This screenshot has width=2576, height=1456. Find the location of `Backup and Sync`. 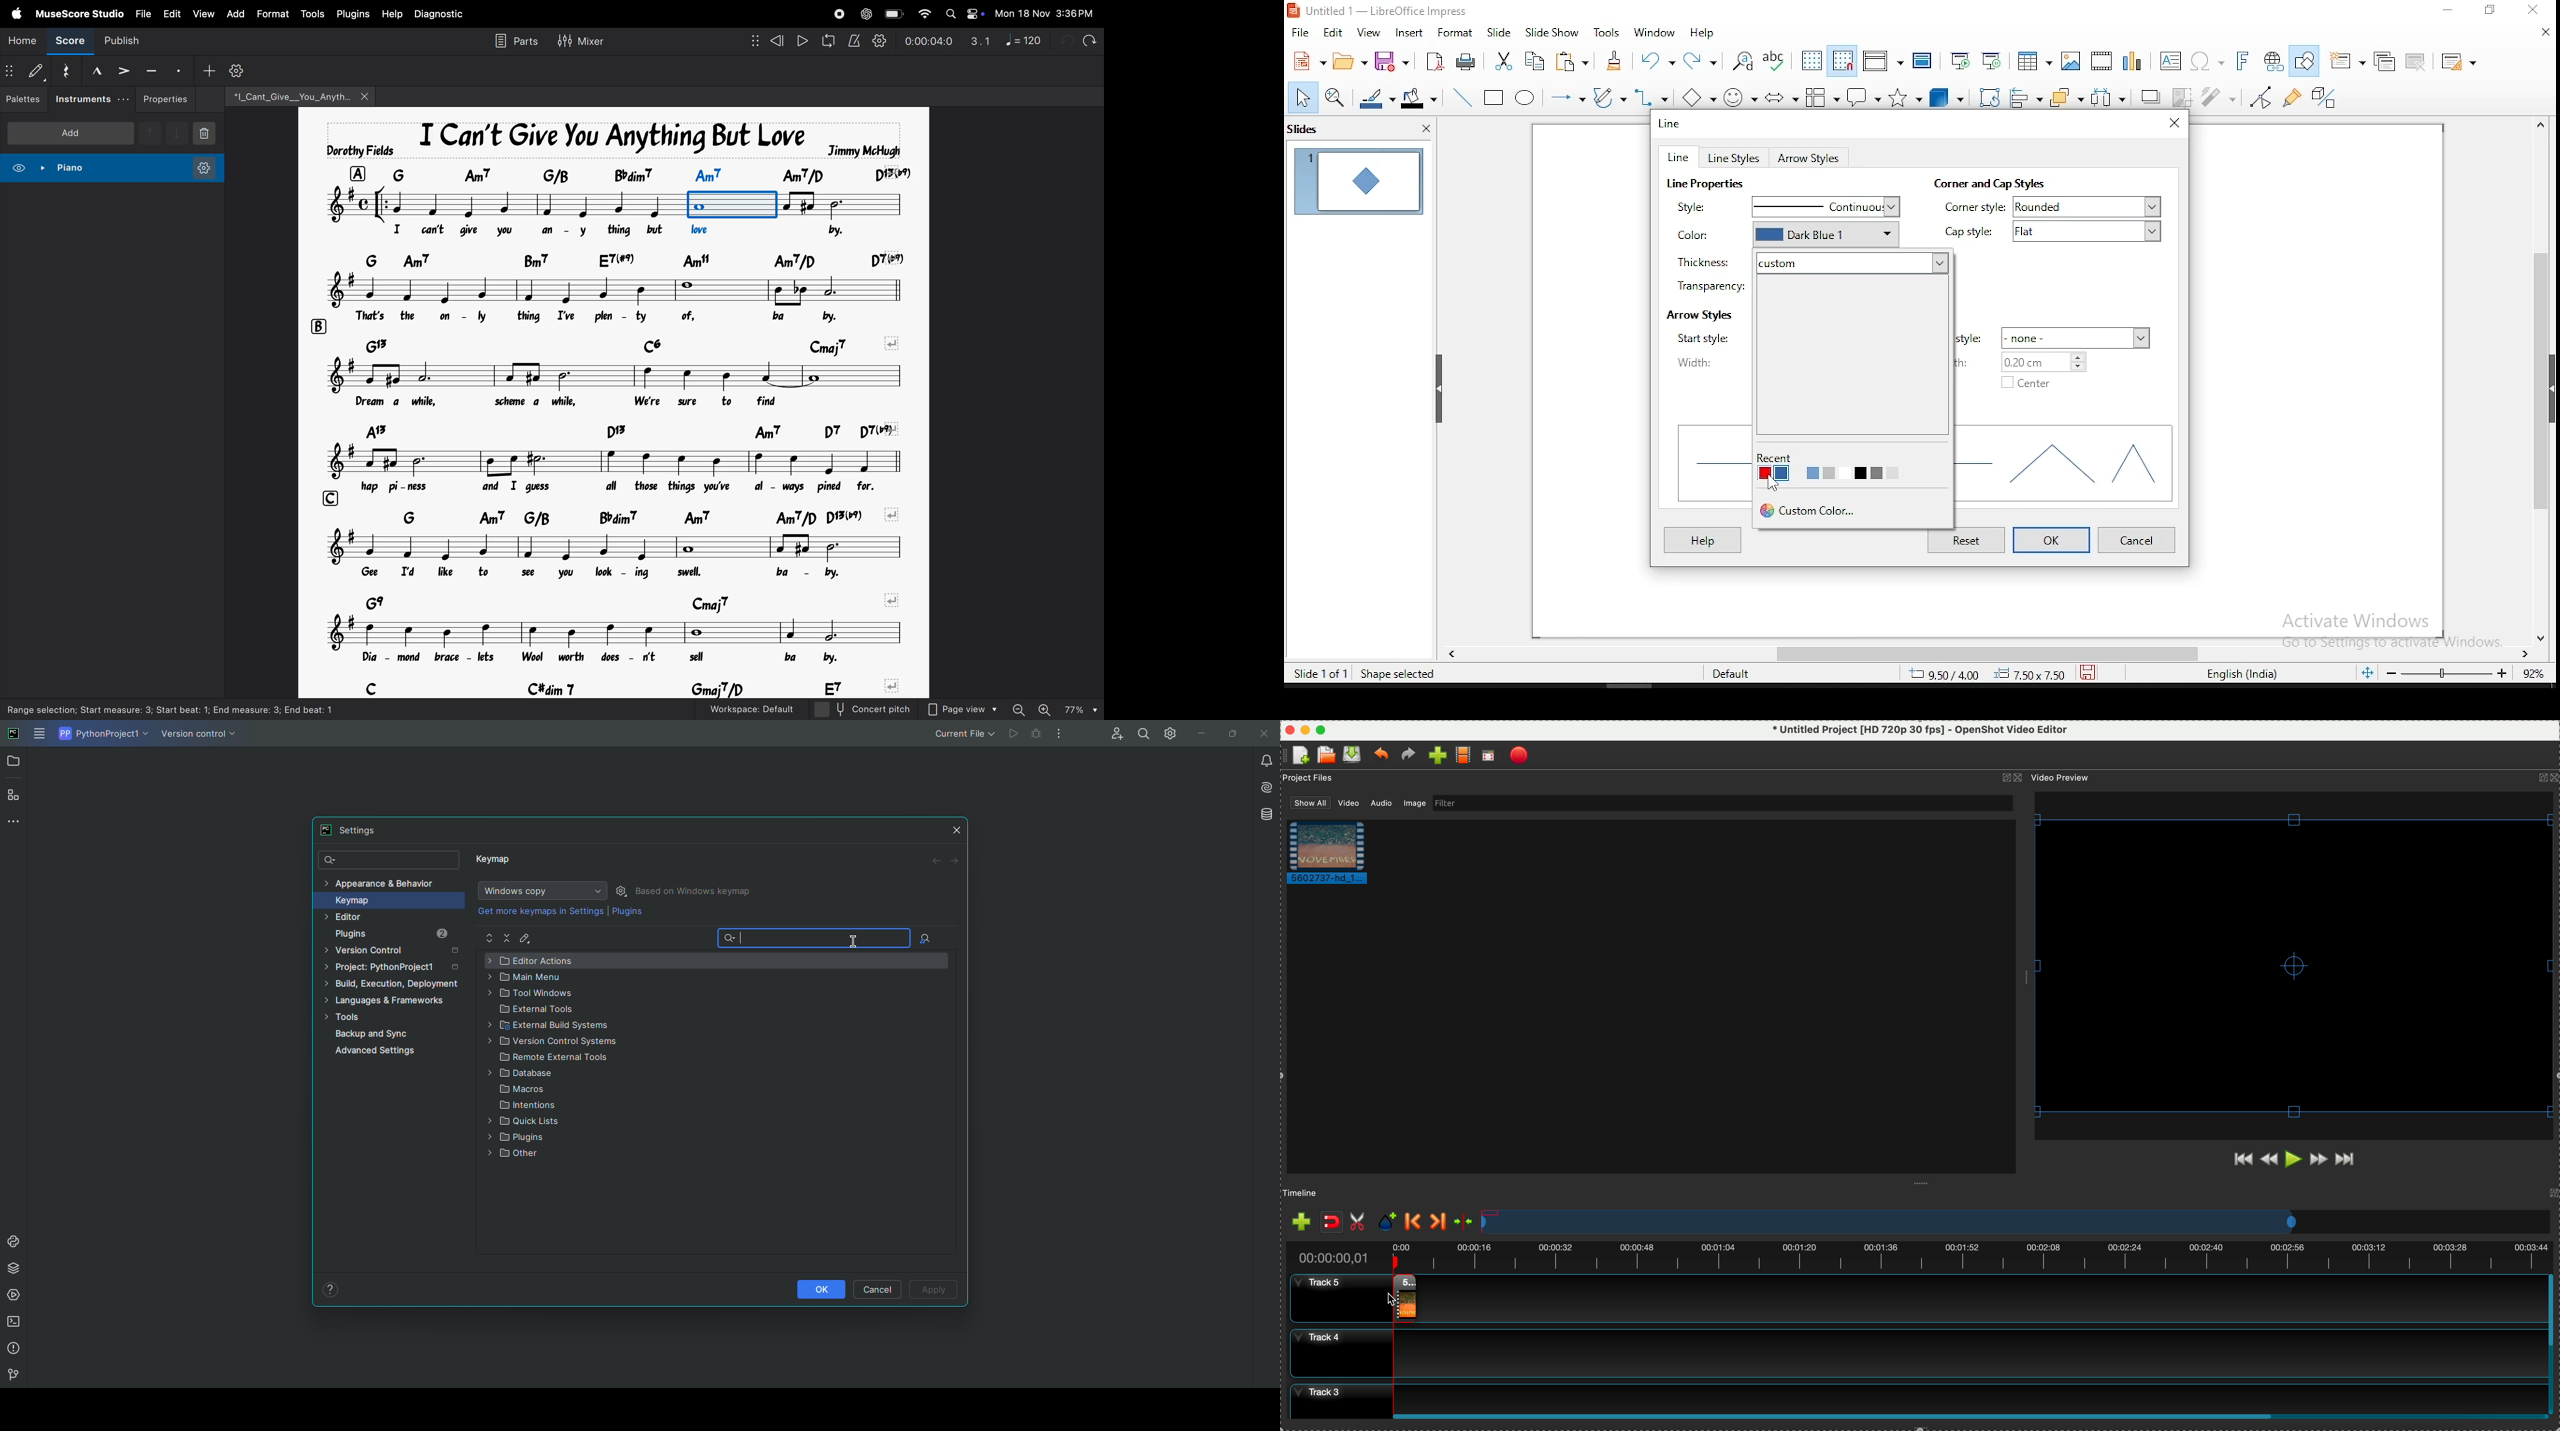

Backup and Sync is located at coordinates (399, 1034).